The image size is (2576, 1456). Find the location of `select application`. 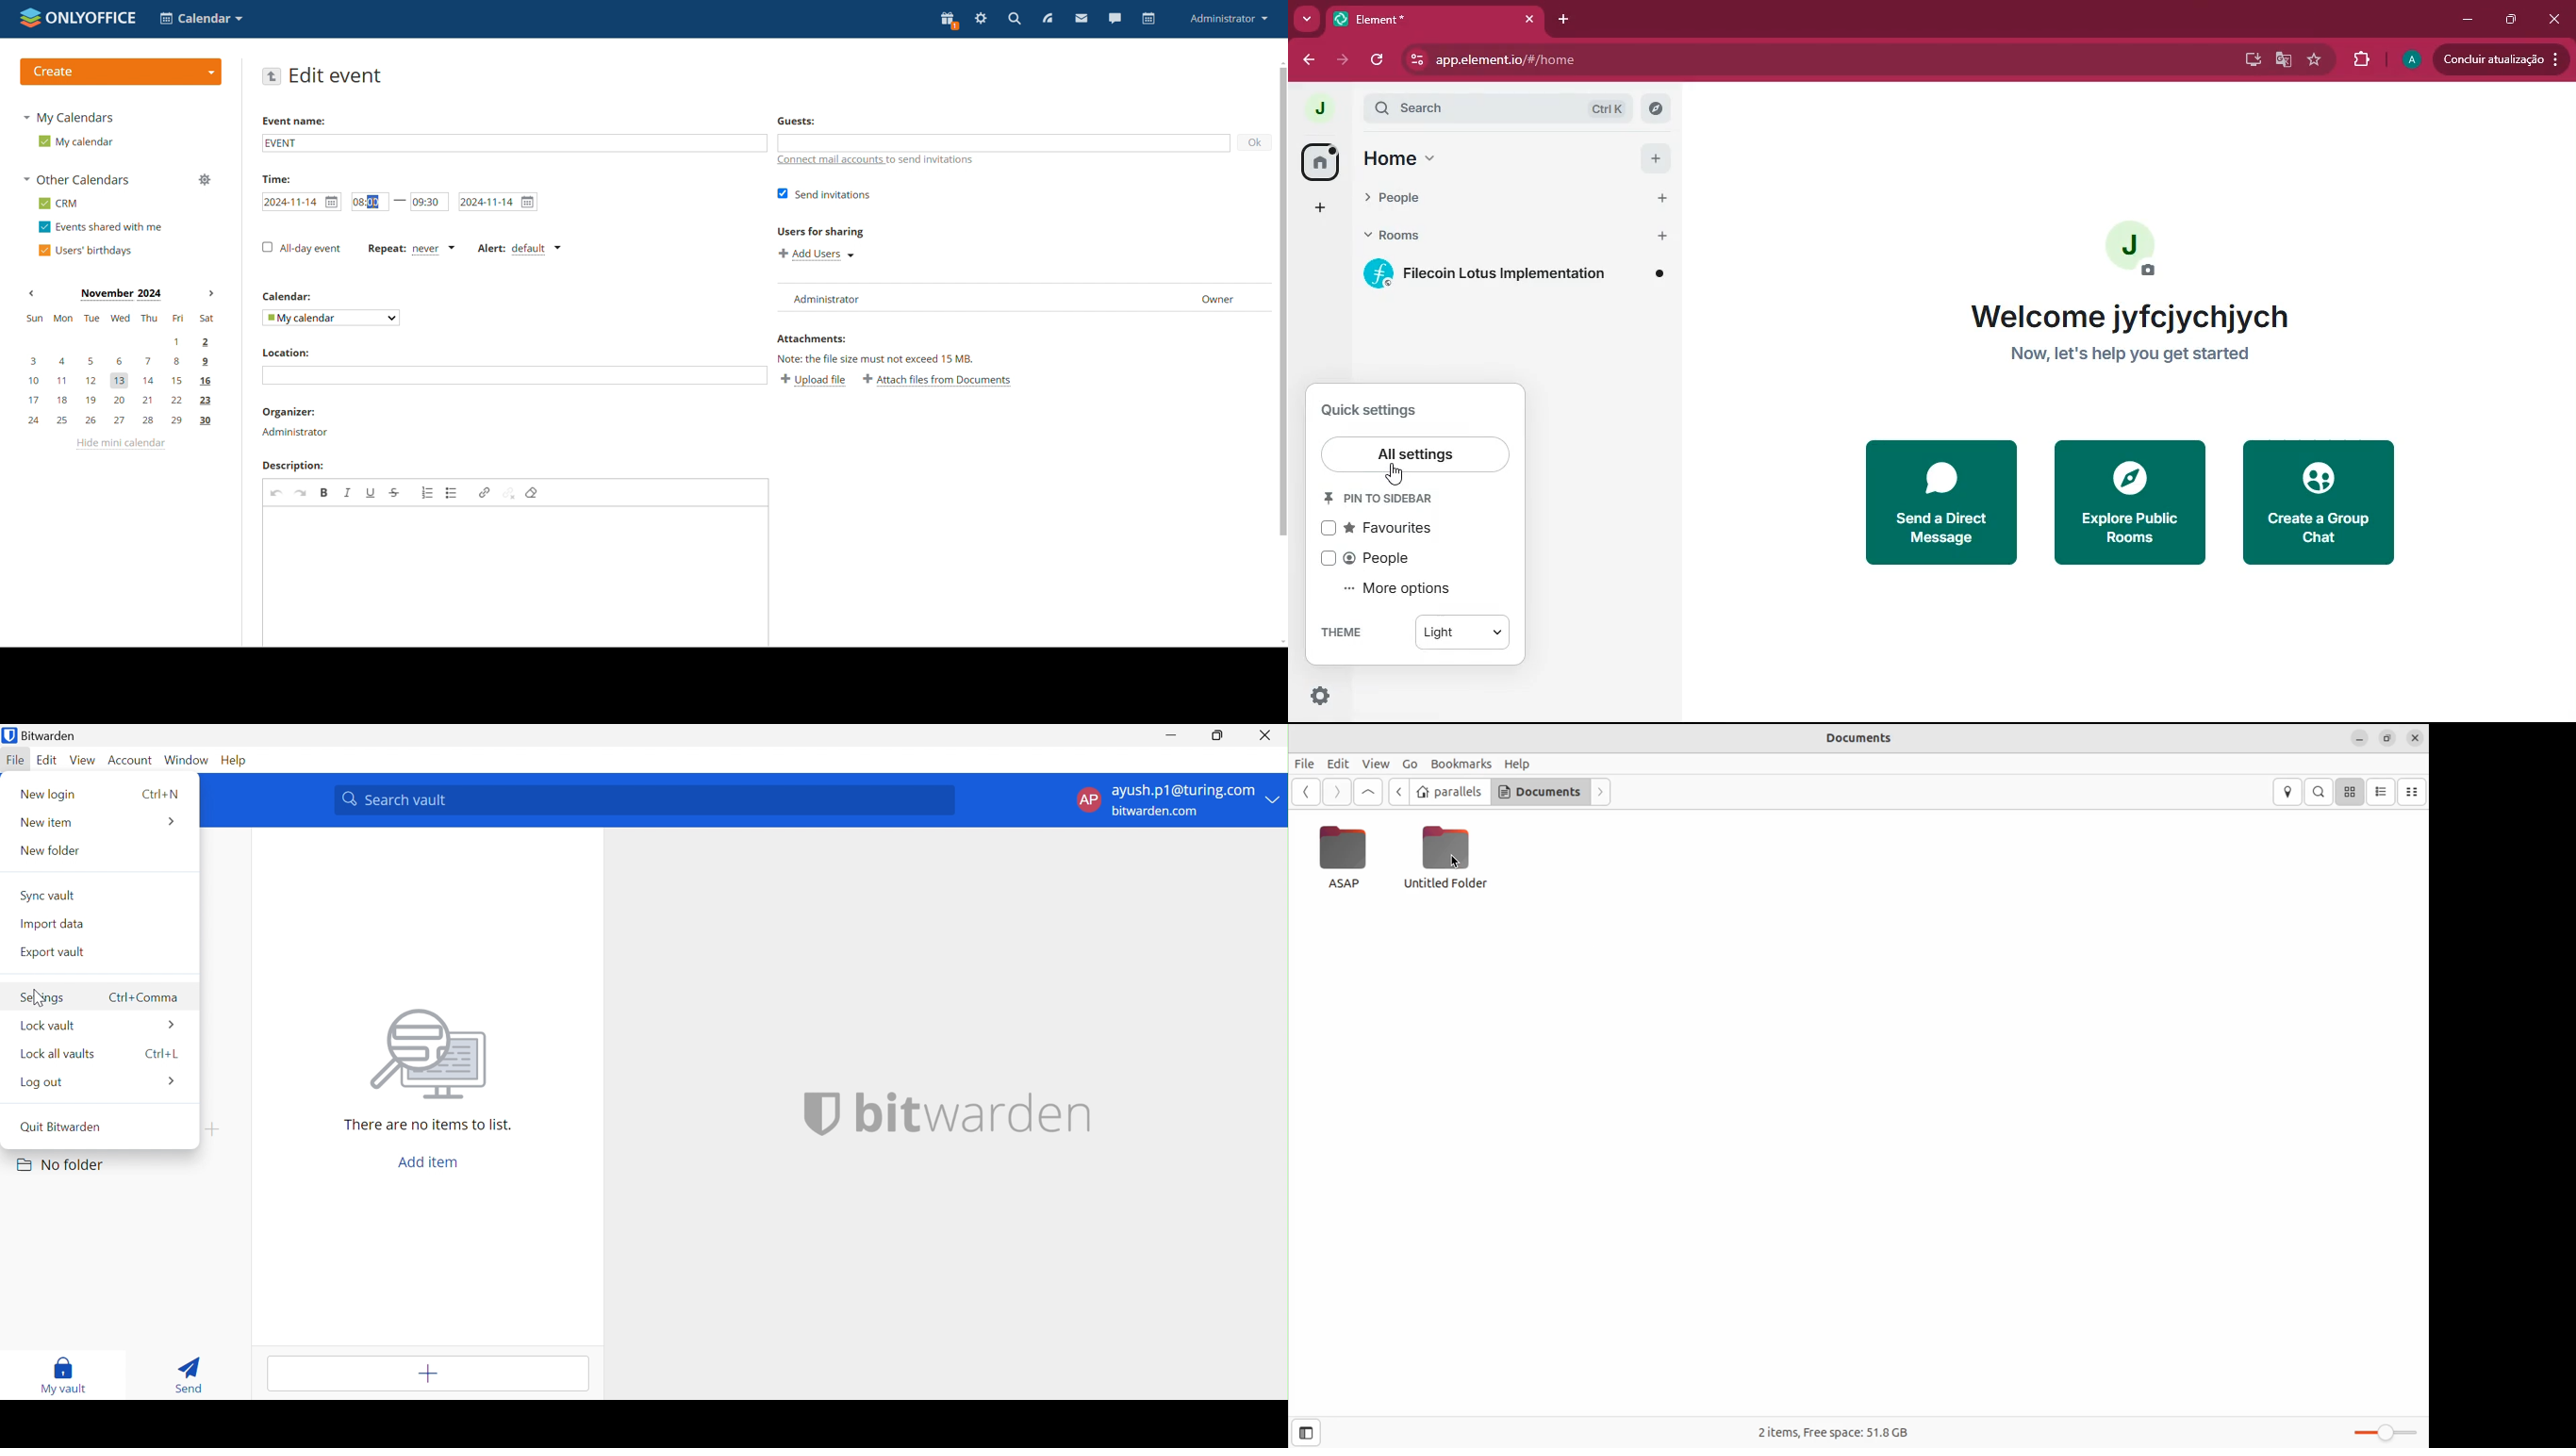

select application is located at coordinates (203, 18).